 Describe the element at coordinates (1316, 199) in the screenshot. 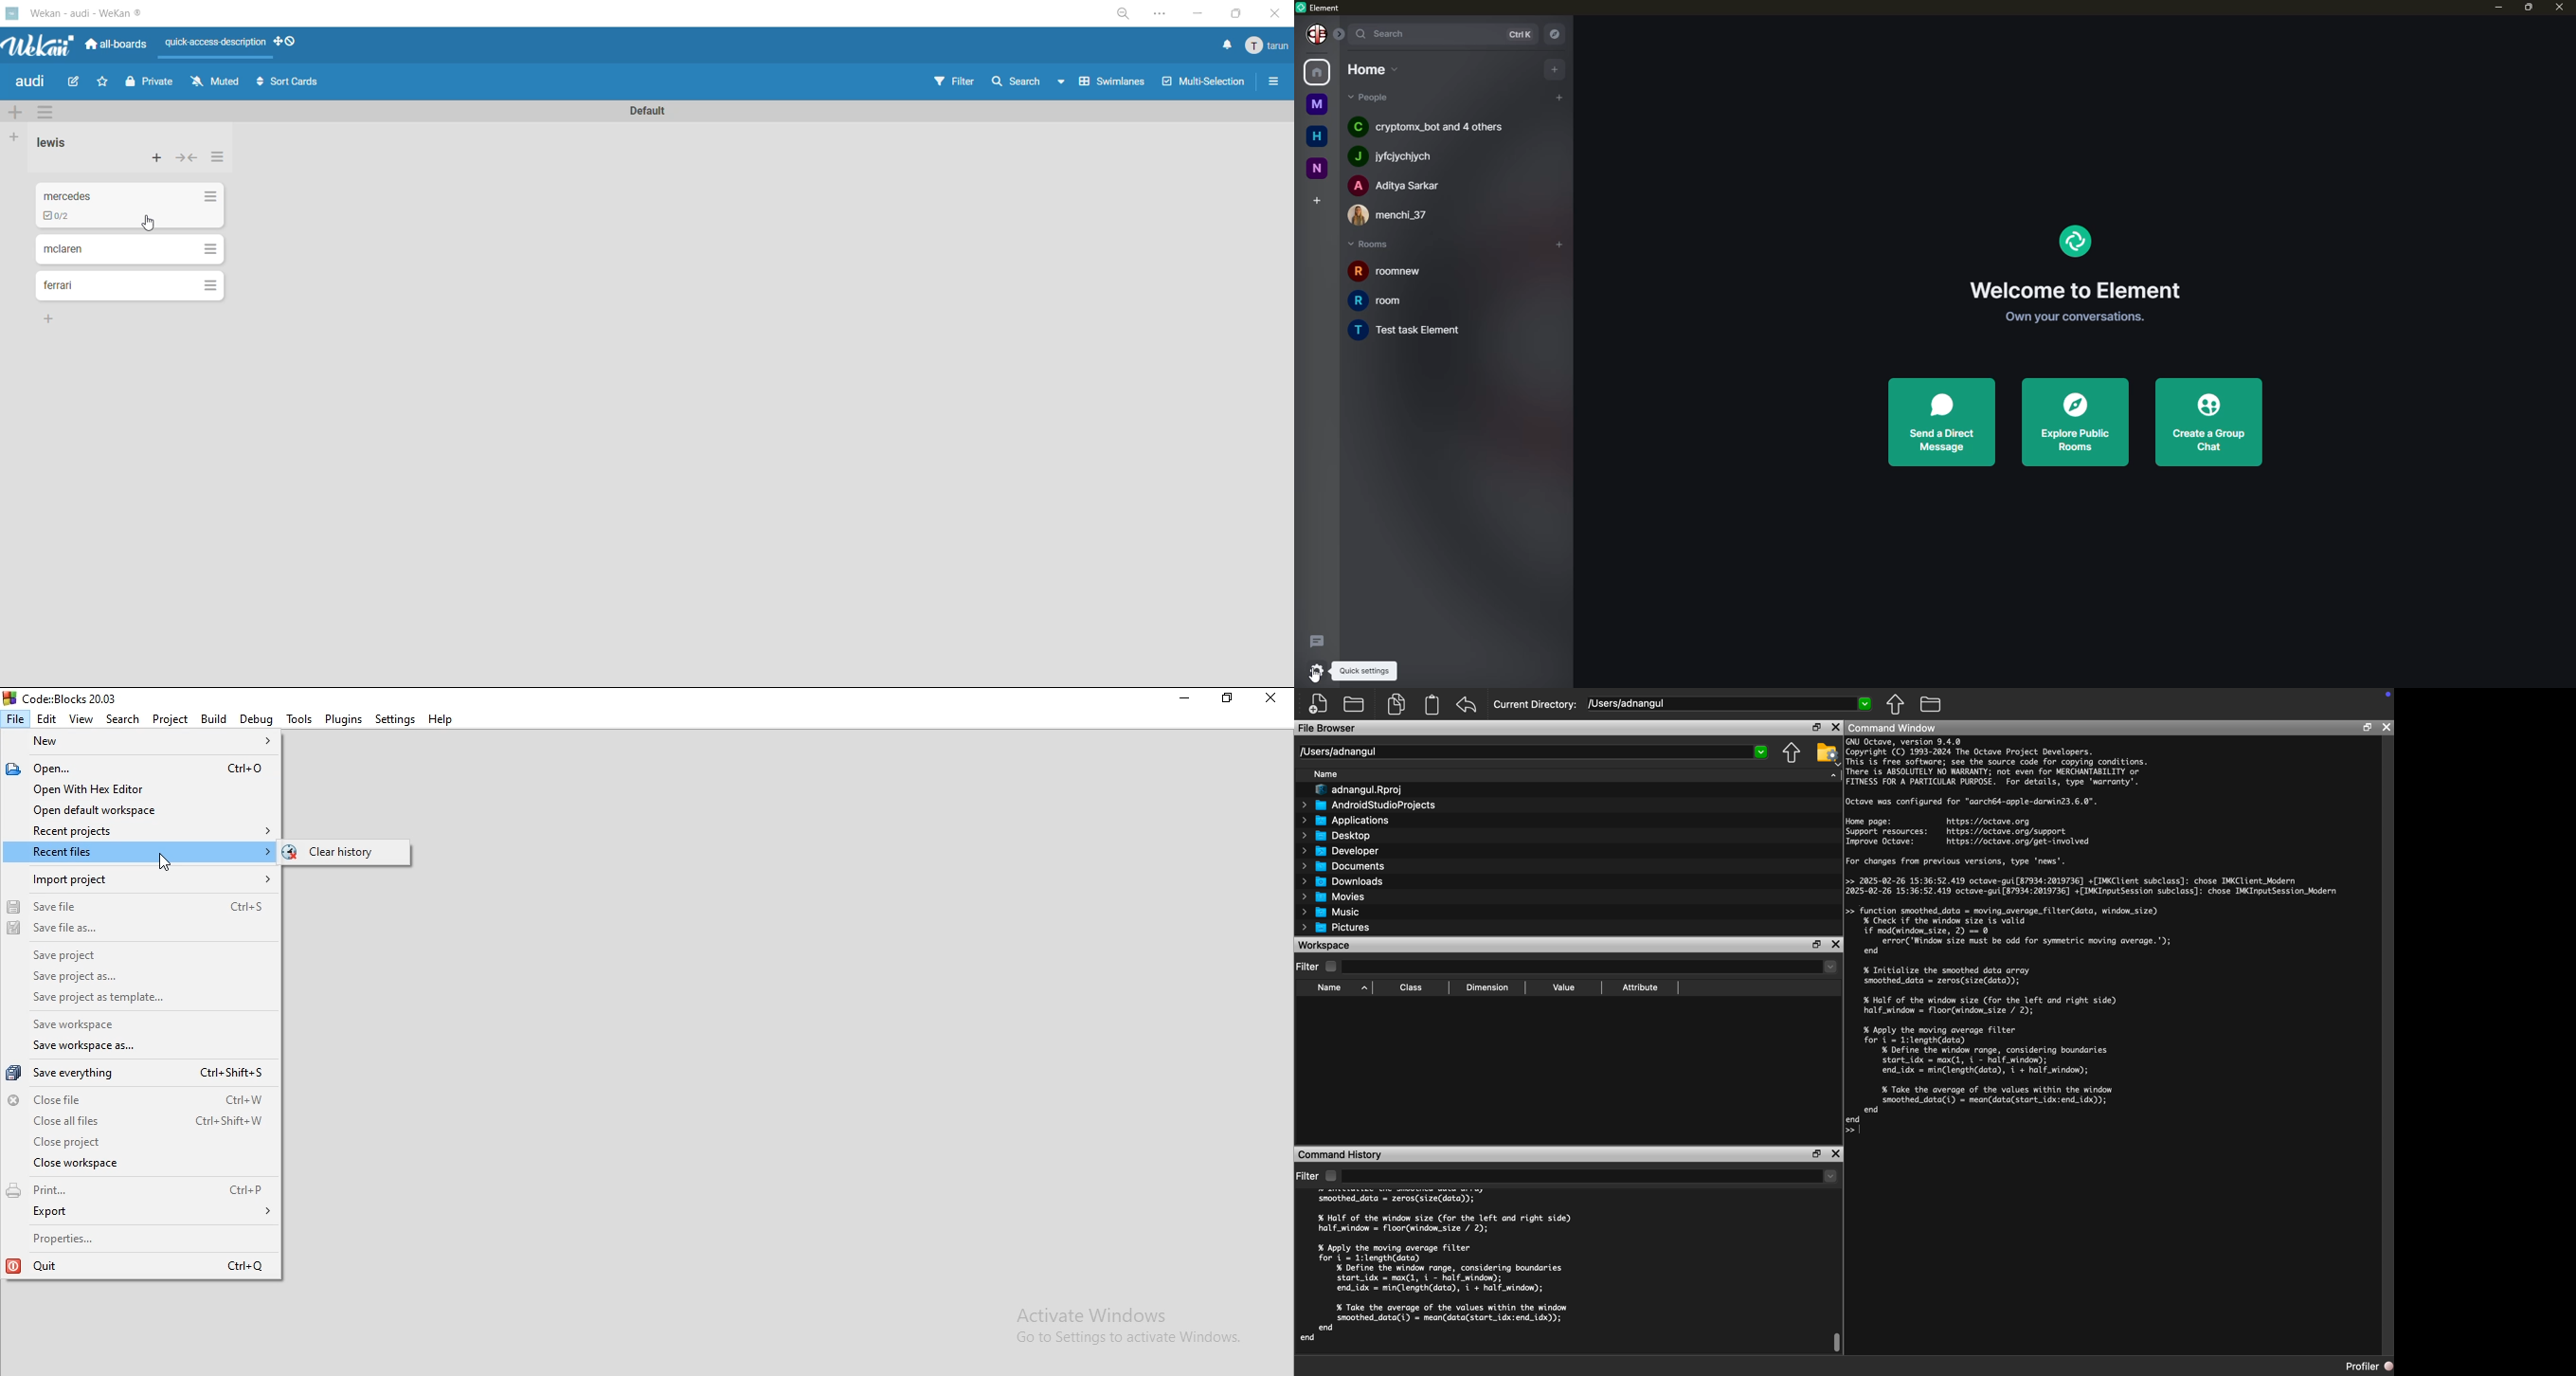

I see `create space` at that location.